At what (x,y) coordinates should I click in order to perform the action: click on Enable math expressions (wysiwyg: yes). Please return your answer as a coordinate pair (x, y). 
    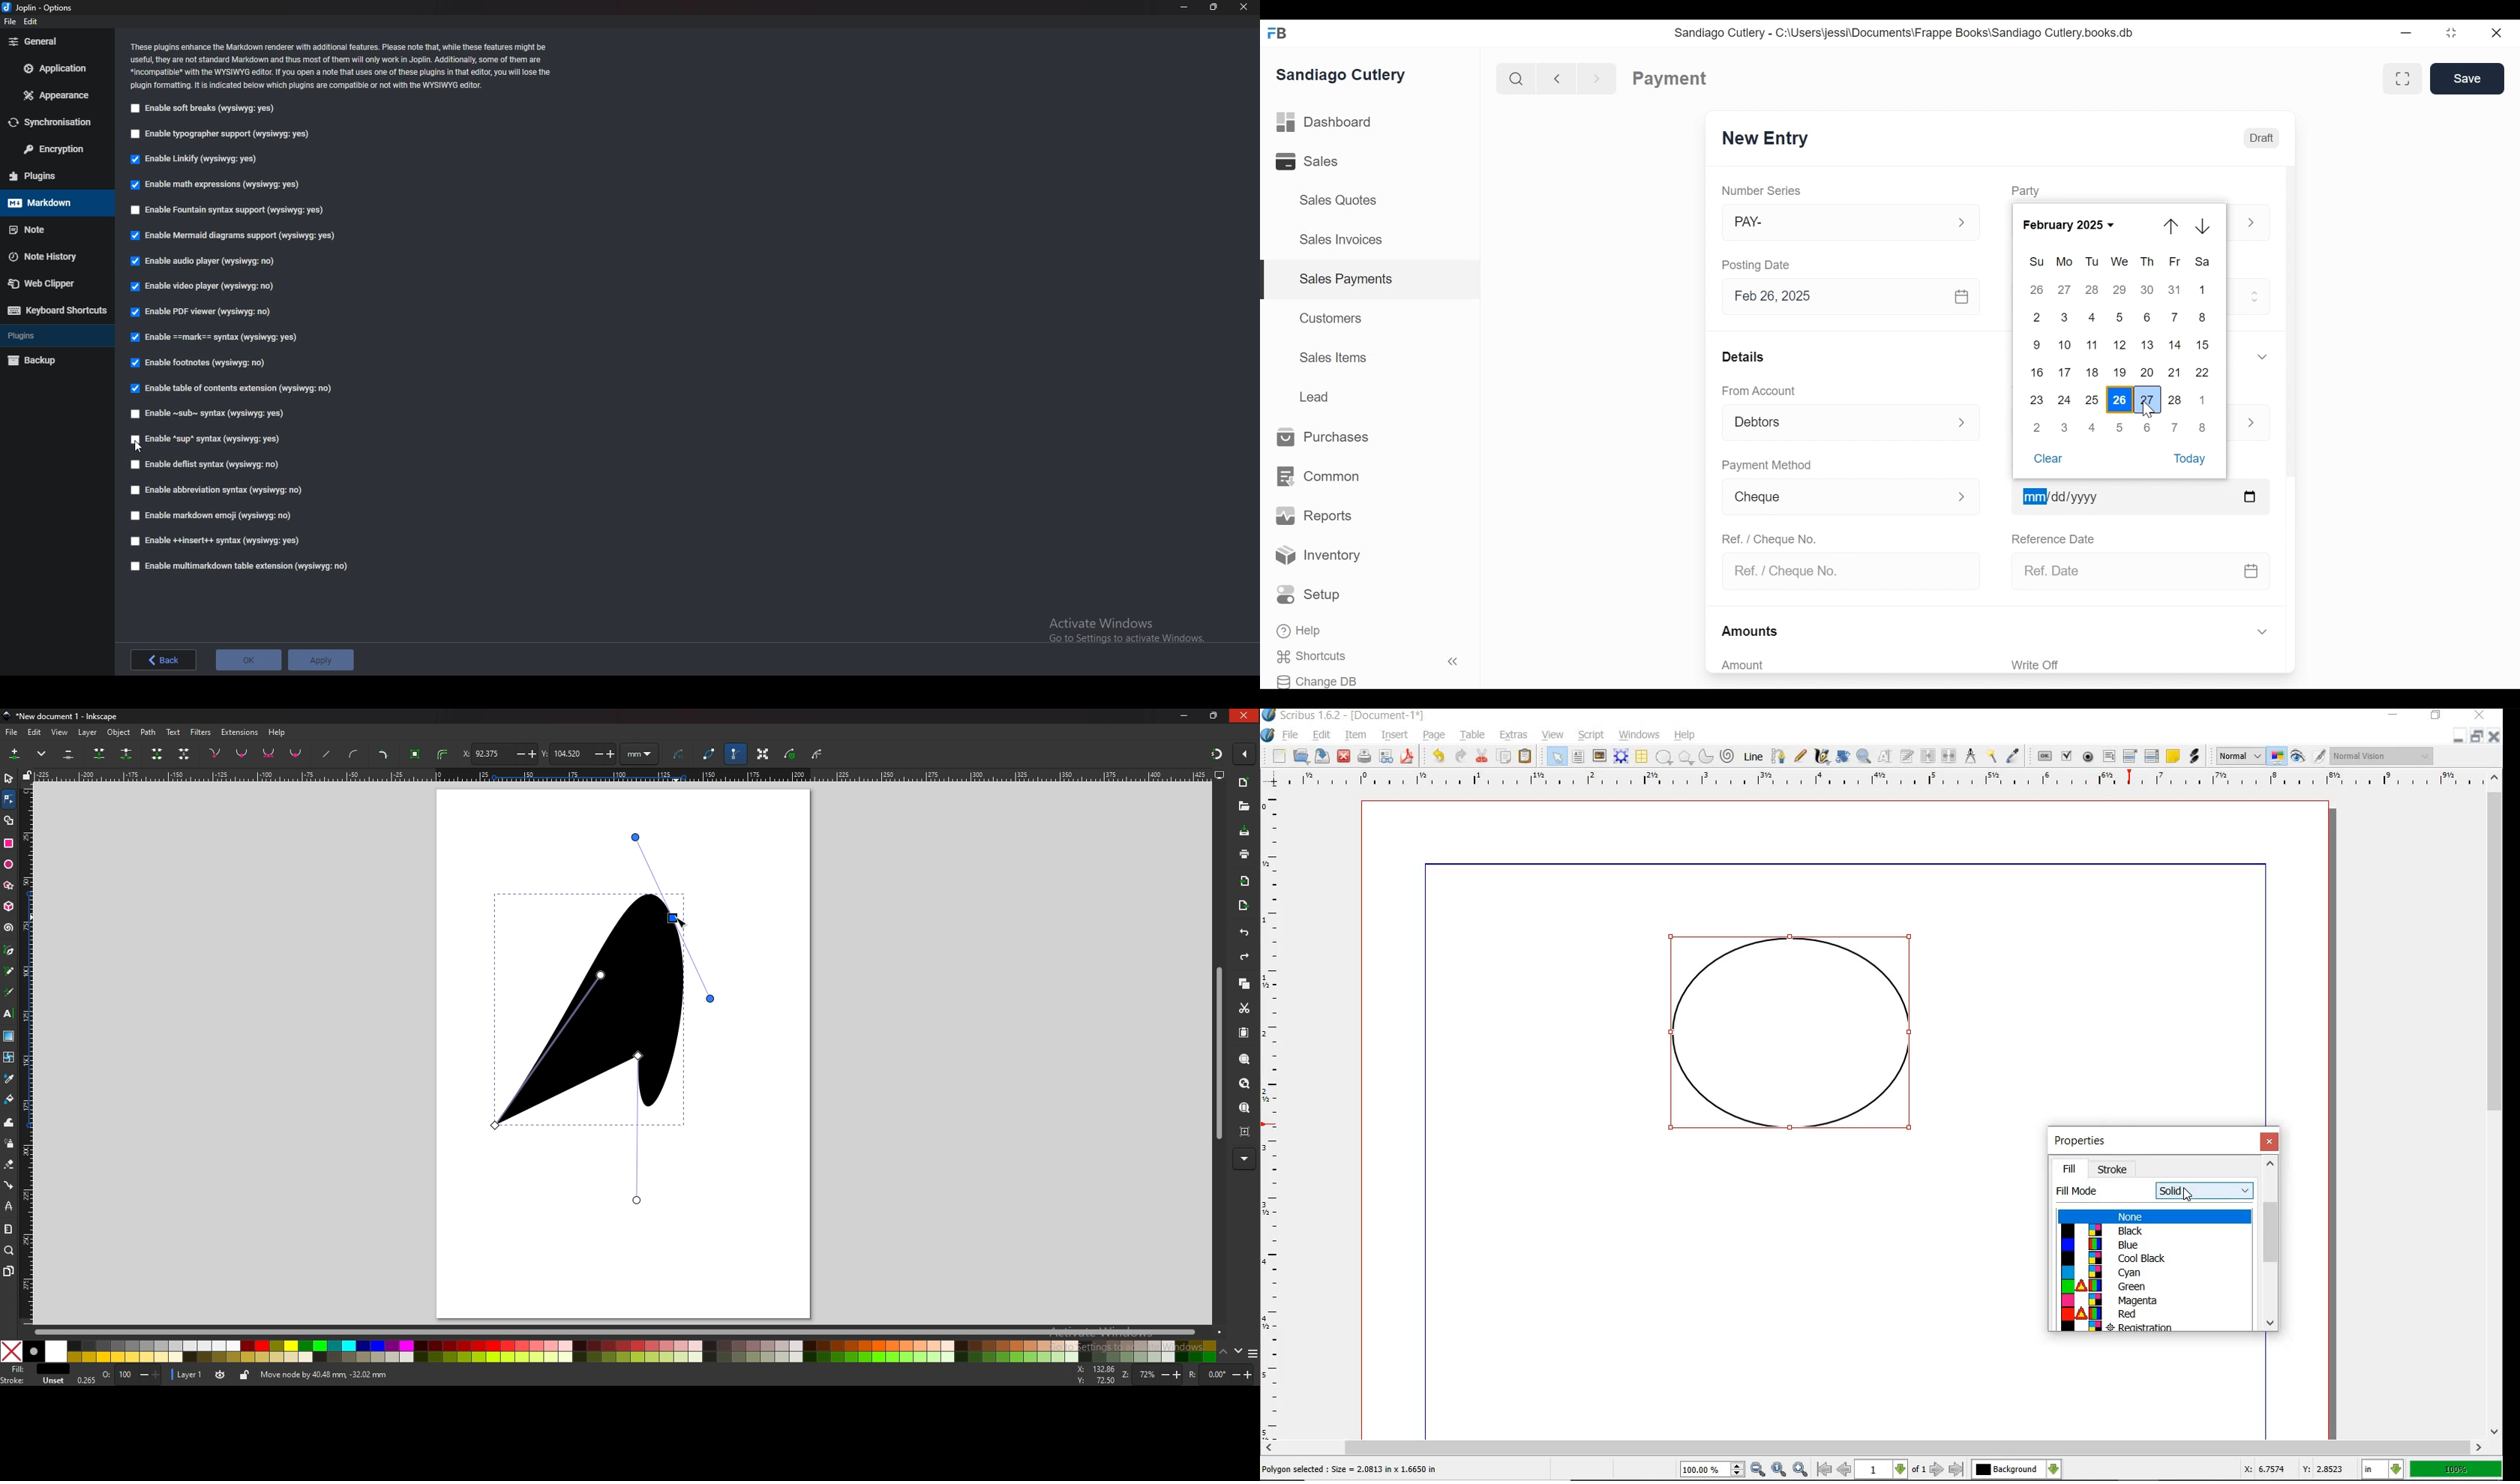
    Looking at the image, I should click on (217, 184).